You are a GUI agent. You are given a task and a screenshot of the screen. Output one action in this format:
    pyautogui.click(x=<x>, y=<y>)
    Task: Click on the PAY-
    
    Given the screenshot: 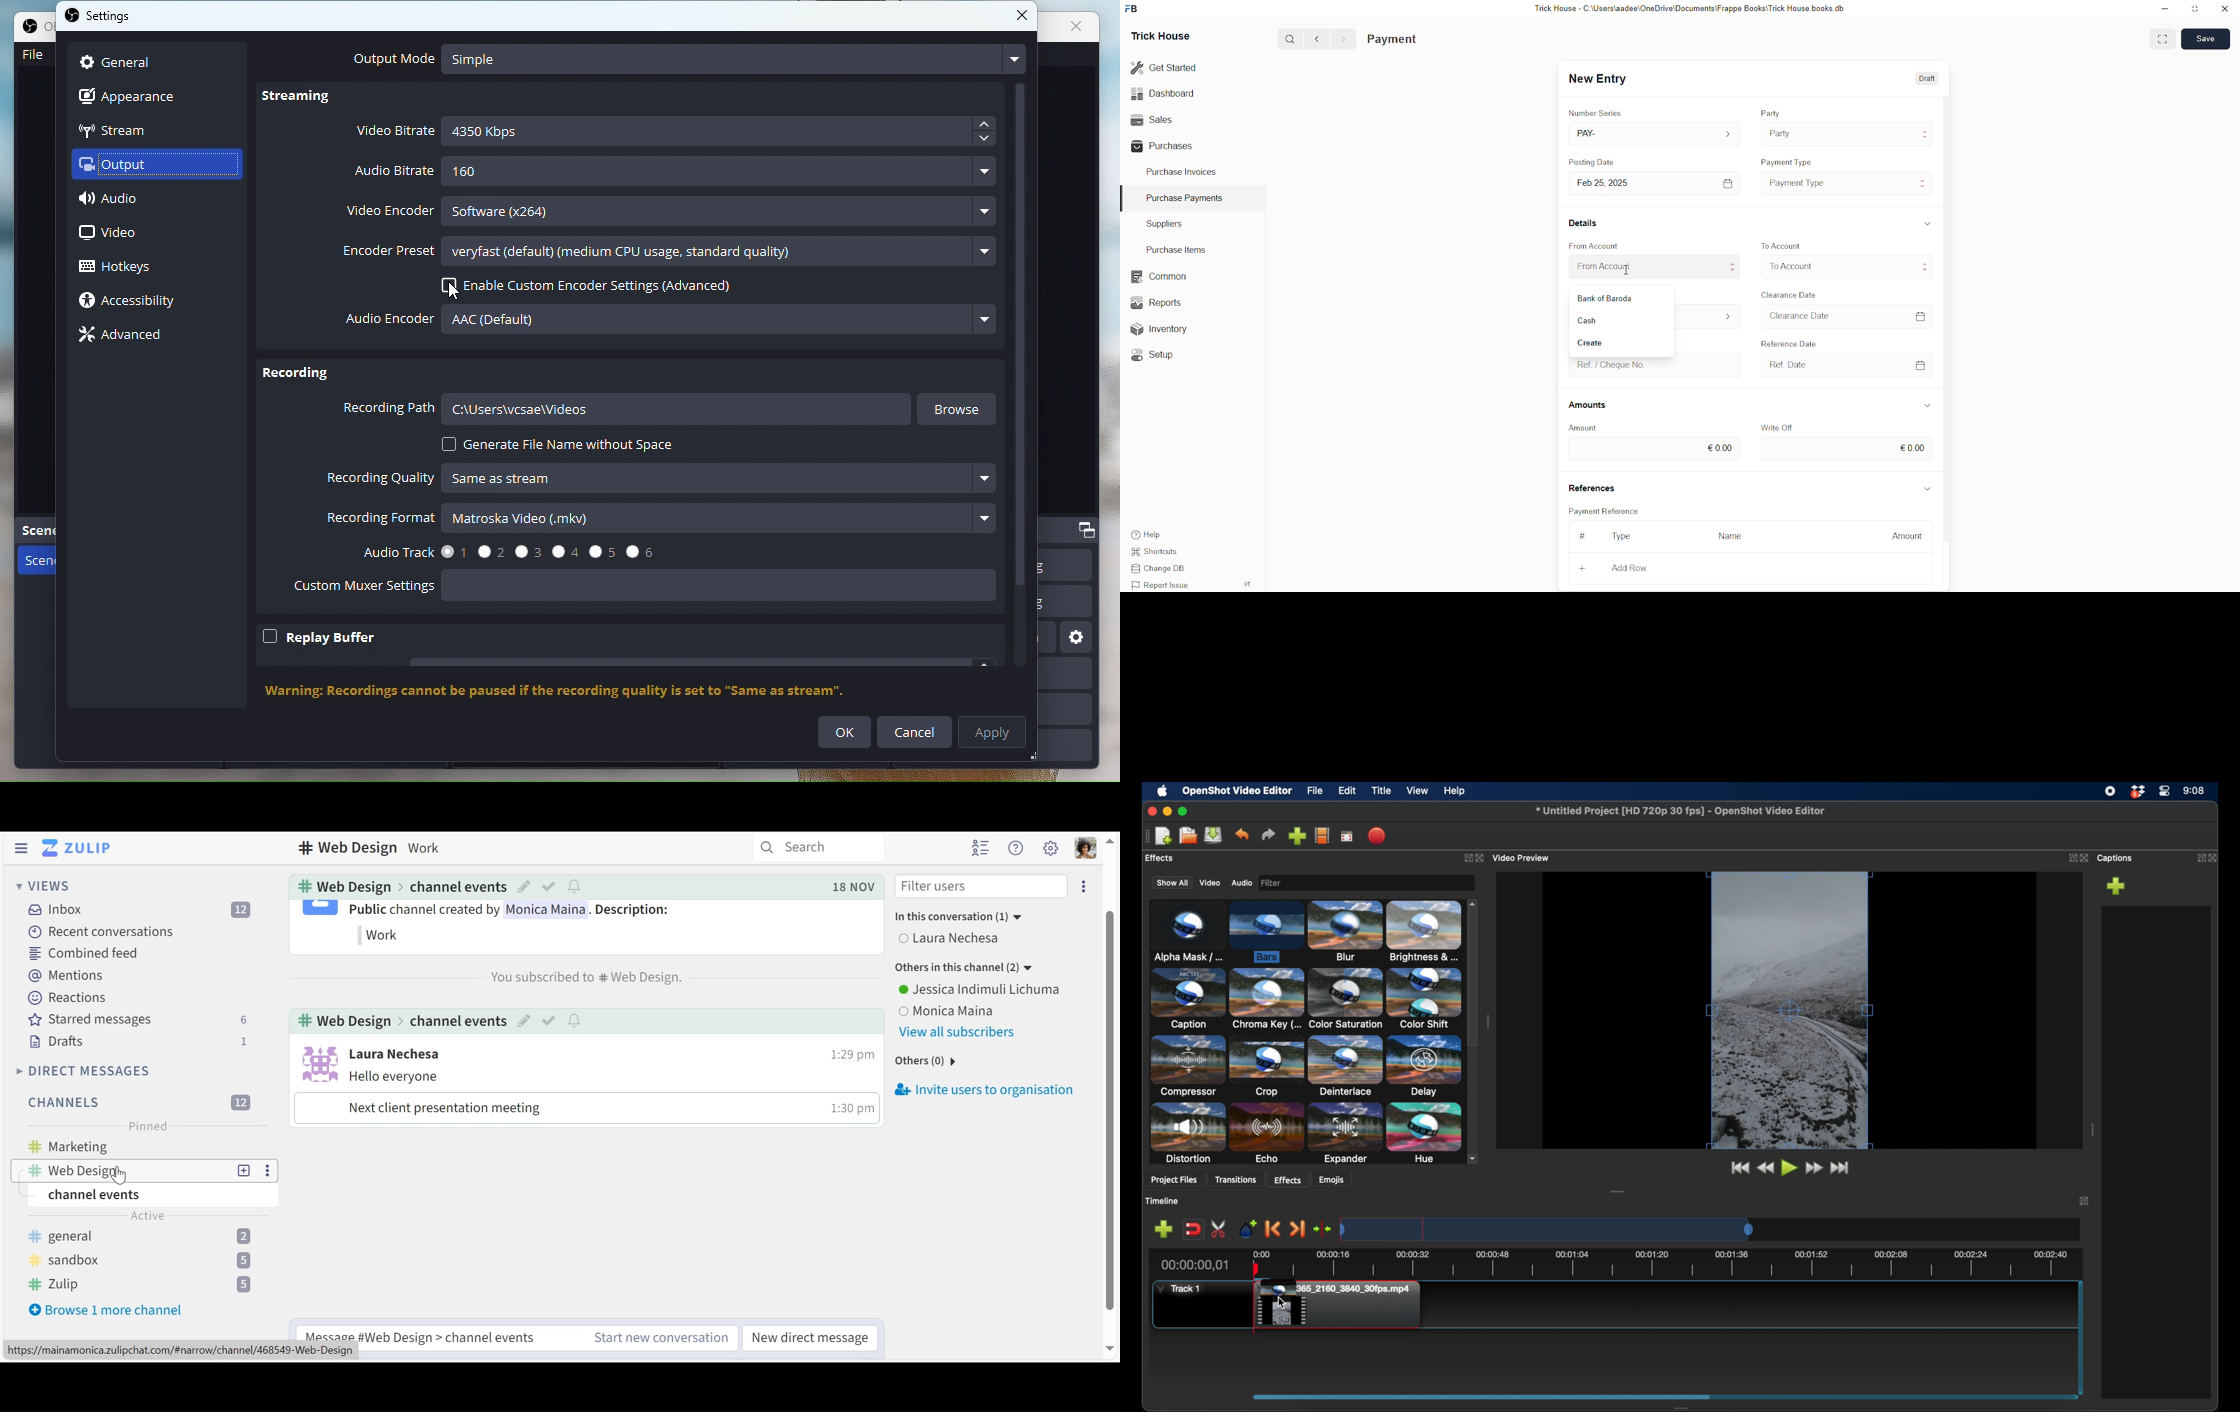 What is the action you would take?
    pyautogui.click(x=1590, y=132)
    